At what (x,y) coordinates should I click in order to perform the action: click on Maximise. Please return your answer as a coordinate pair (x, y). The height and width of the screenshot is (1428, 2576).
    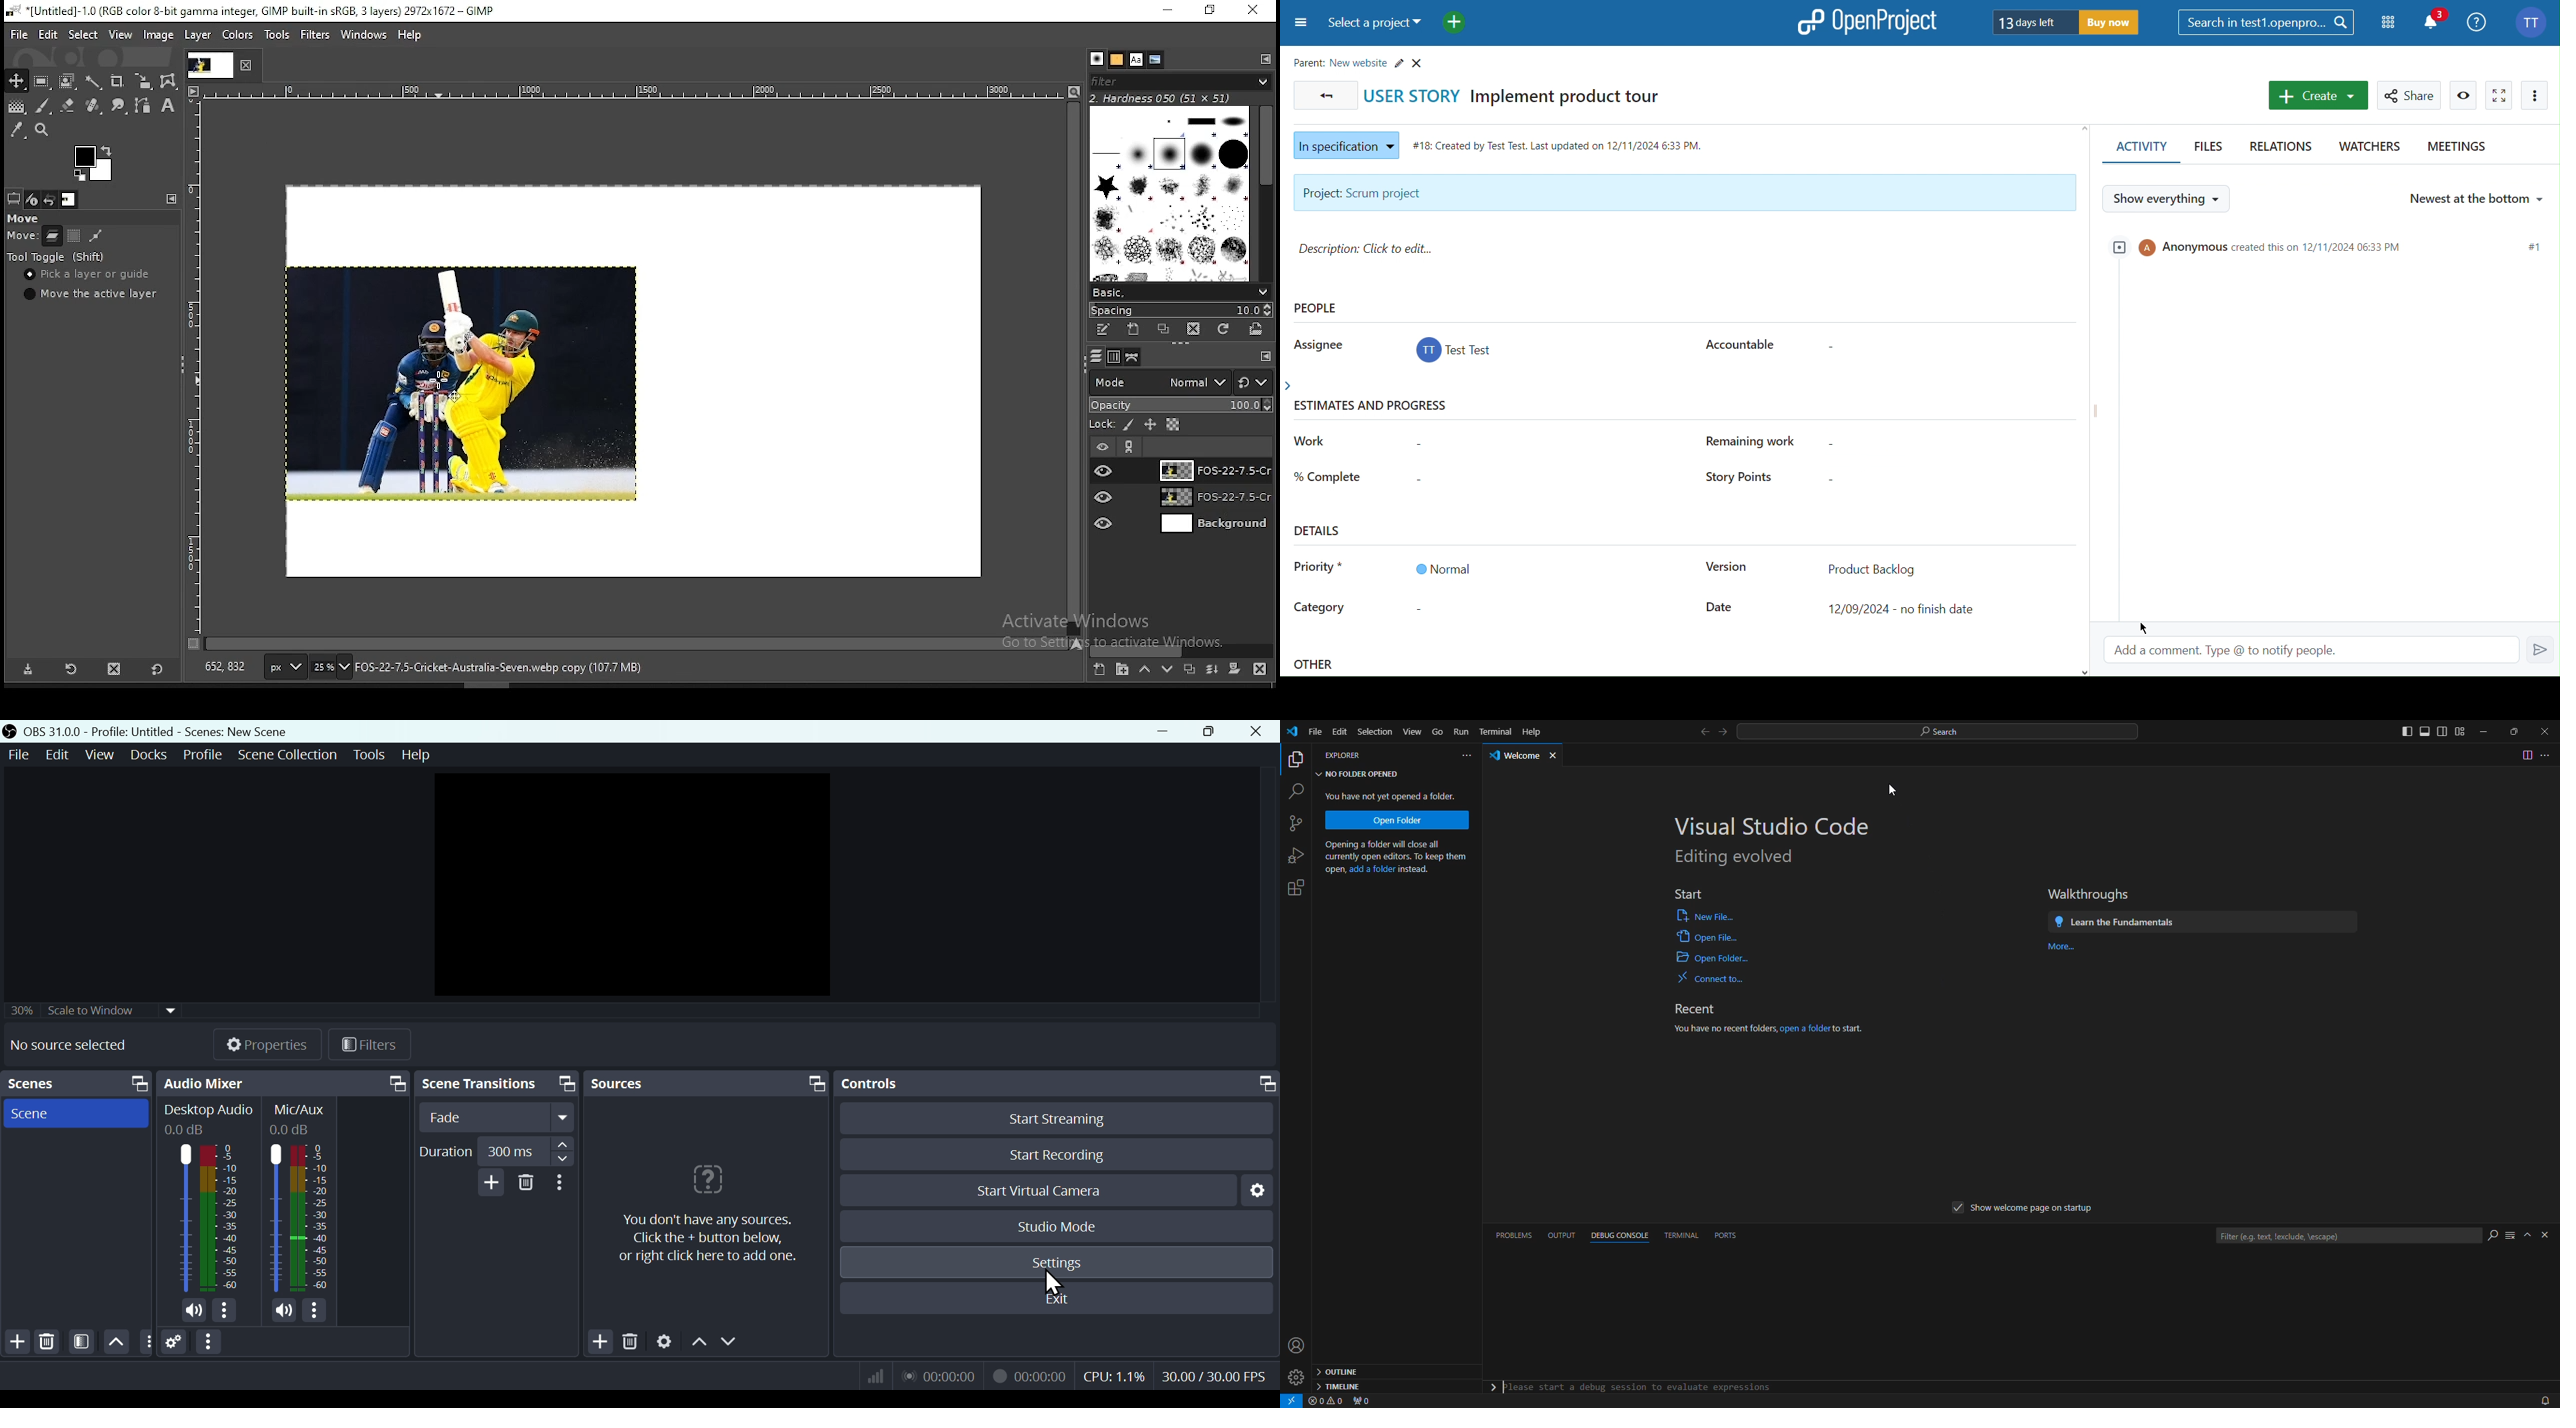
    Looking at the image, I should click on (1211, 731).